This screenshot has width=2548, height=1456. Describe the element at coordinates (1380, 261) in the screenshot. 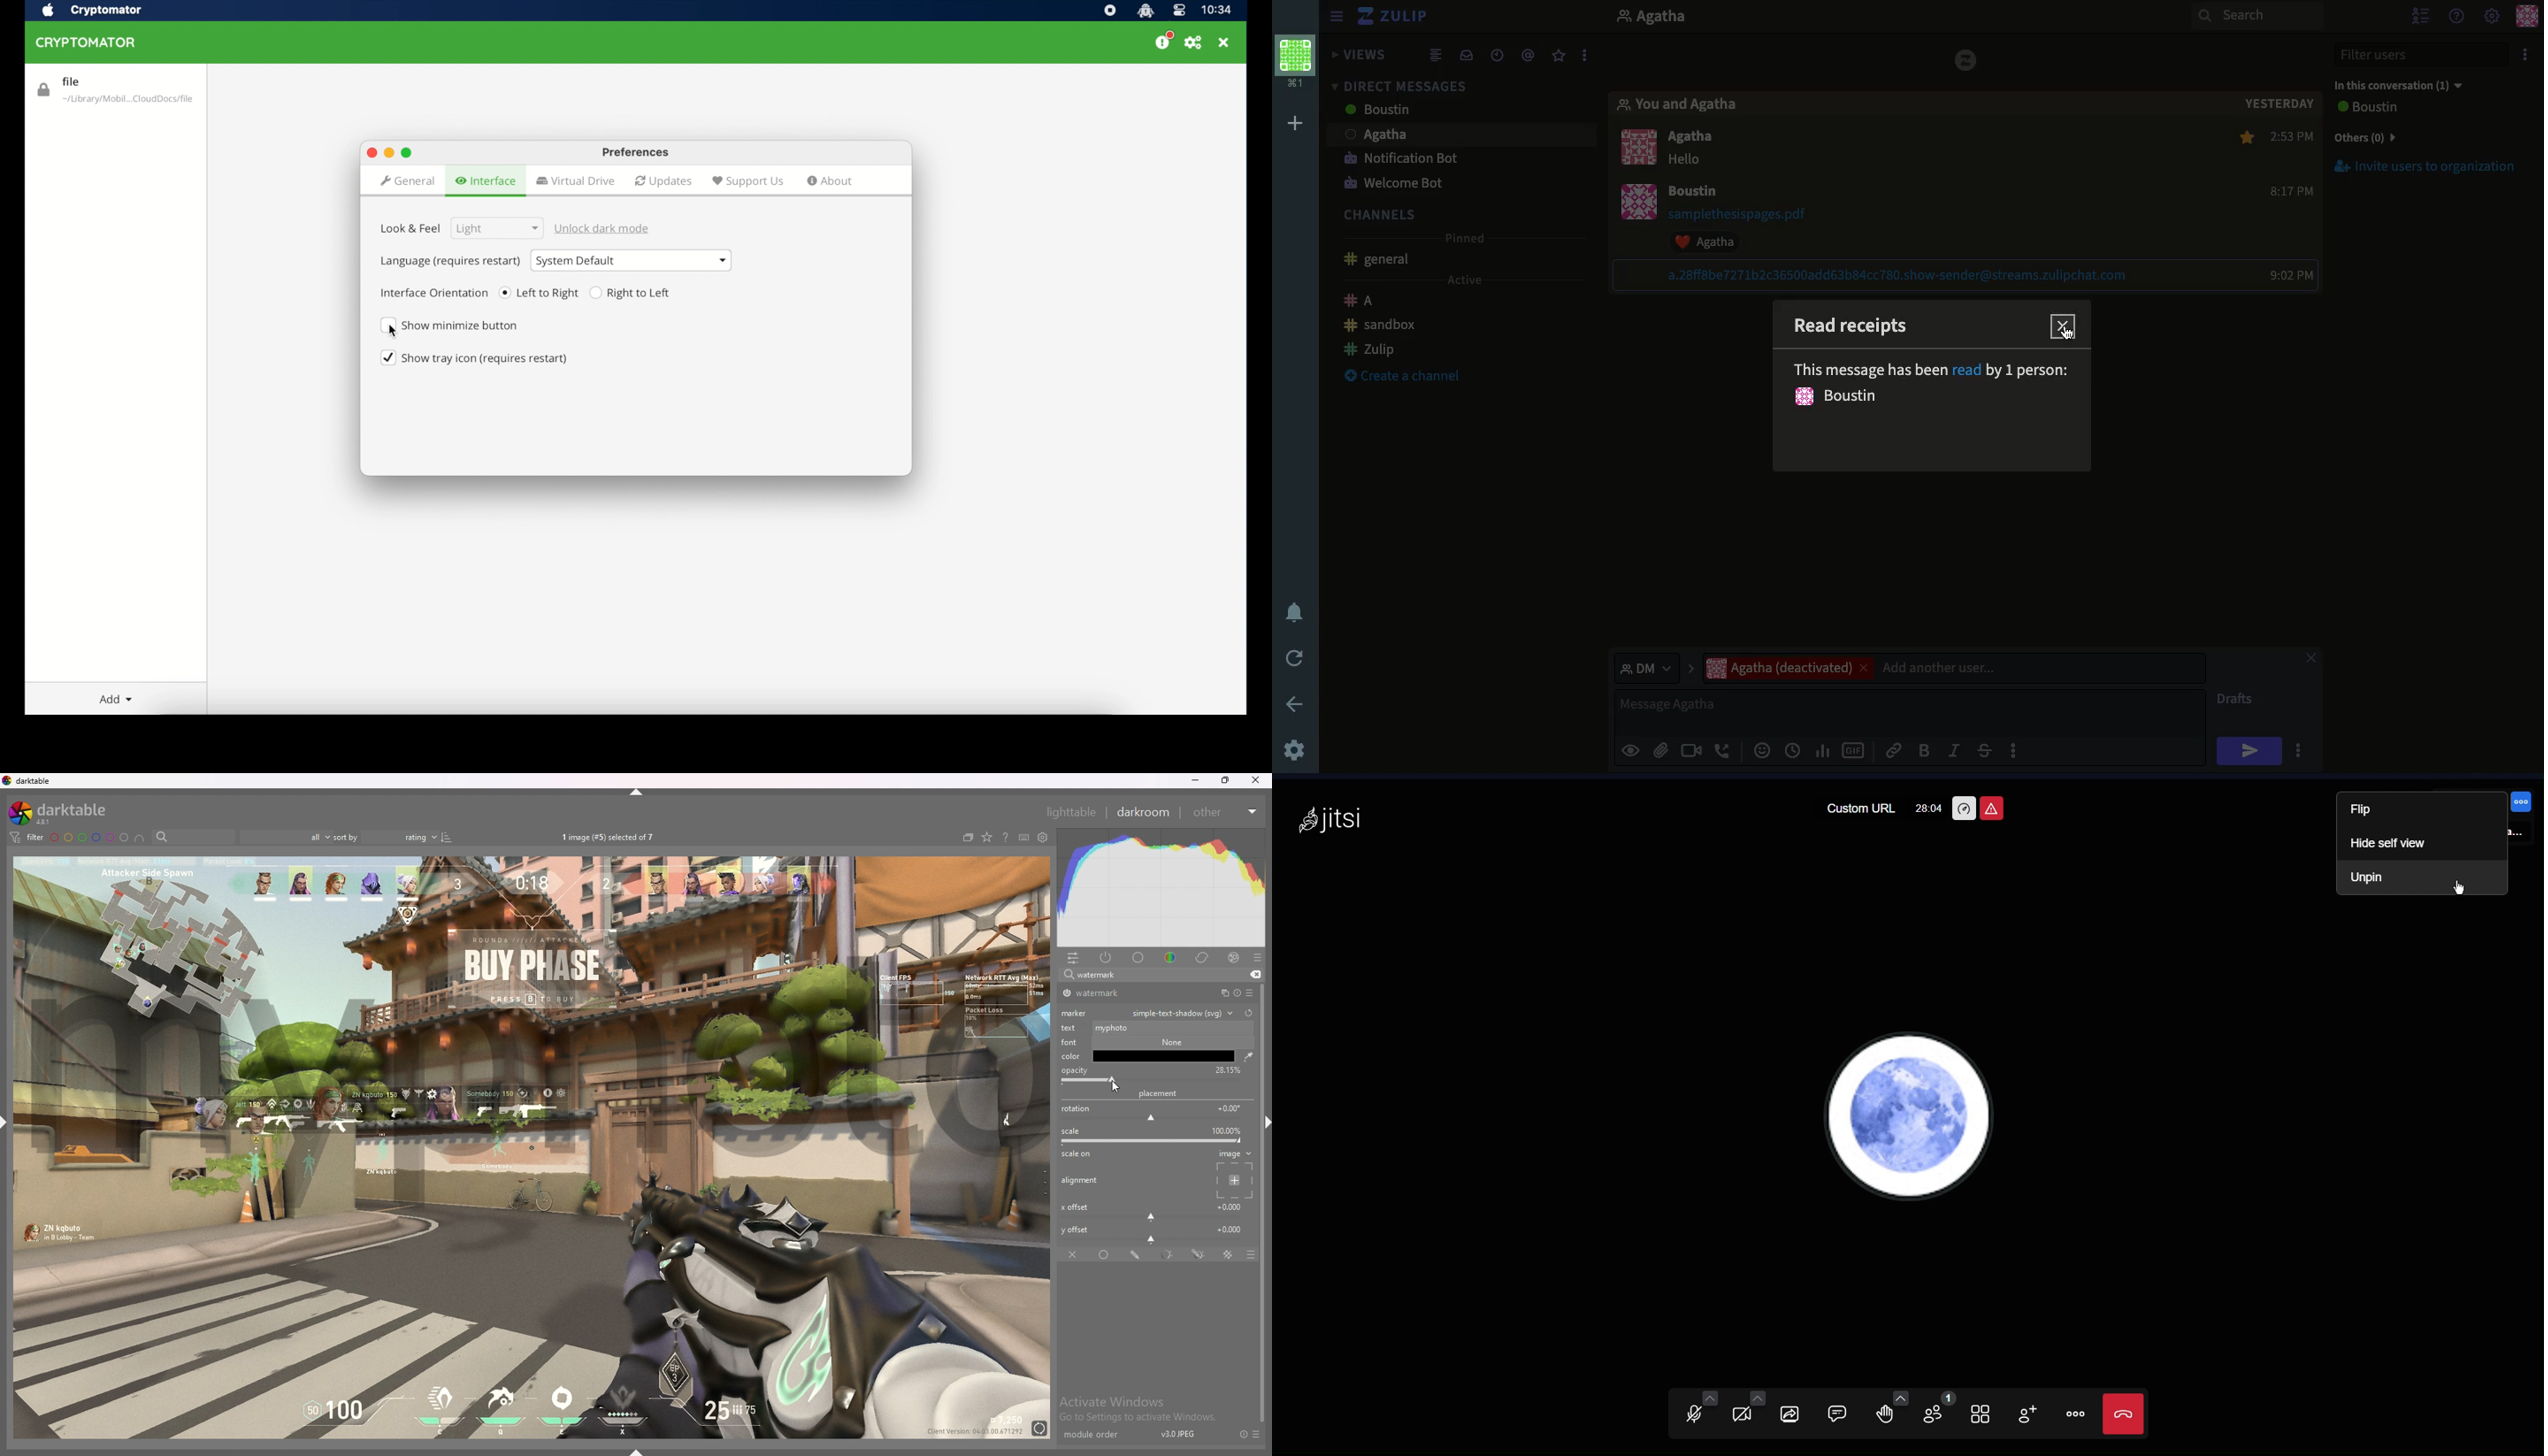

I see `General` at that location.